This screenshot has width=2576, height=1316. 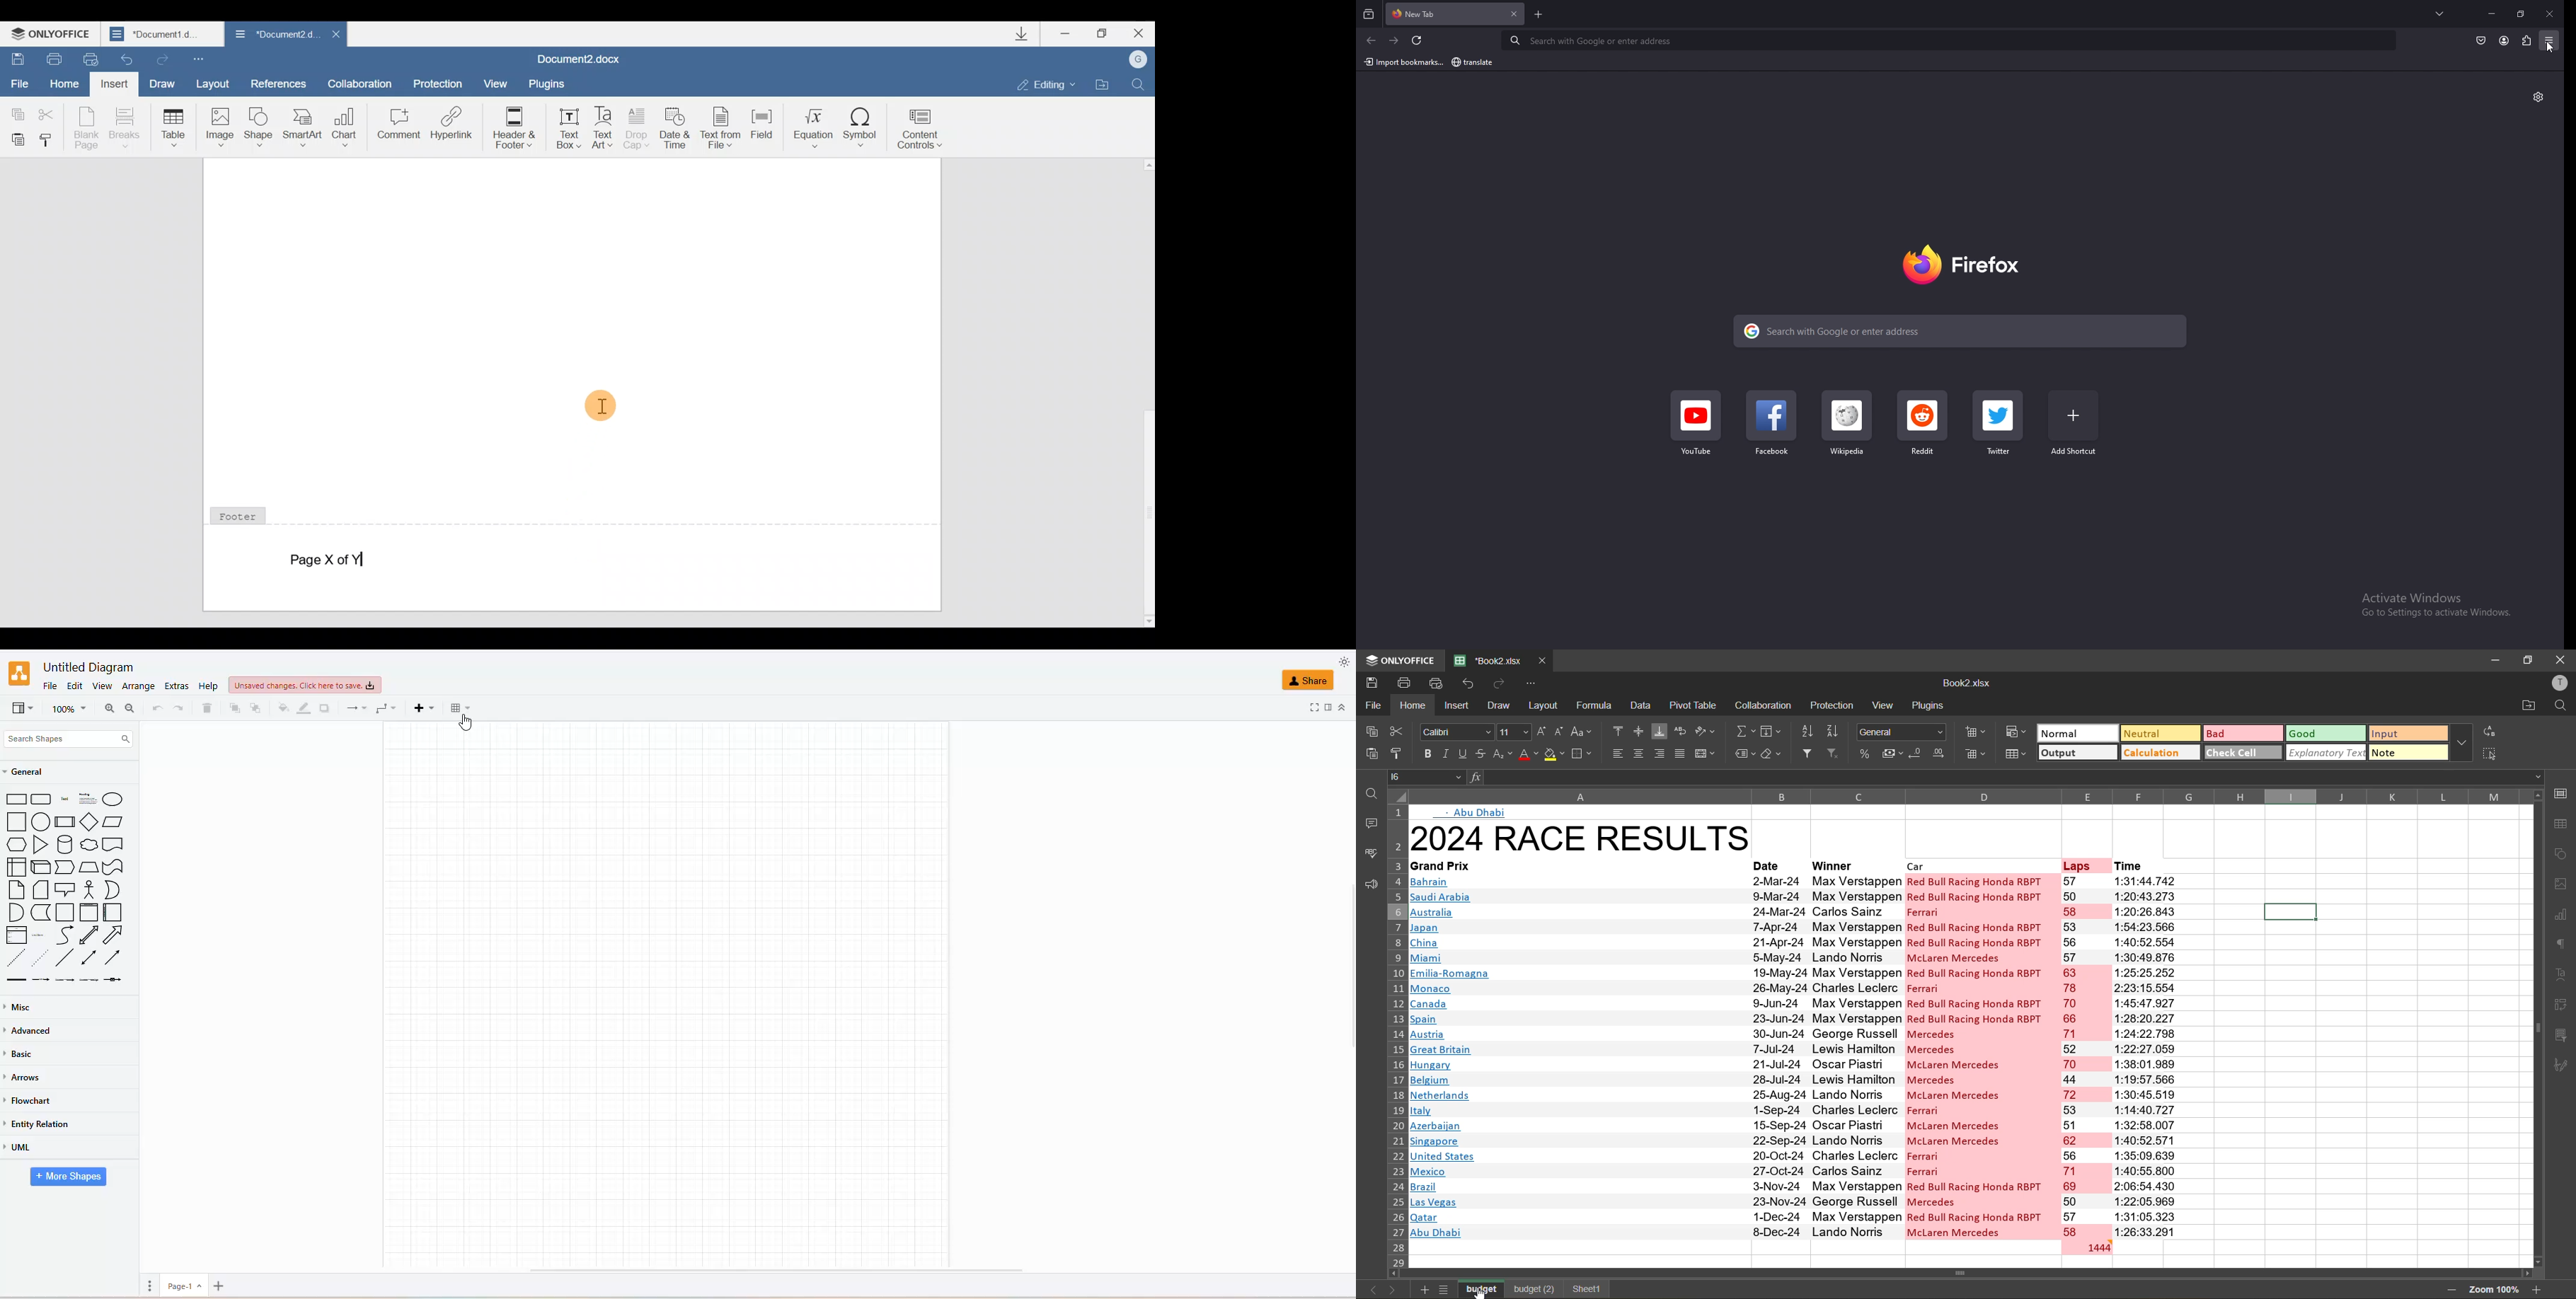 What do you see at coordinates (1456, 707) in the screenshot?
I see `insert` at bounding box center [1456, 707].